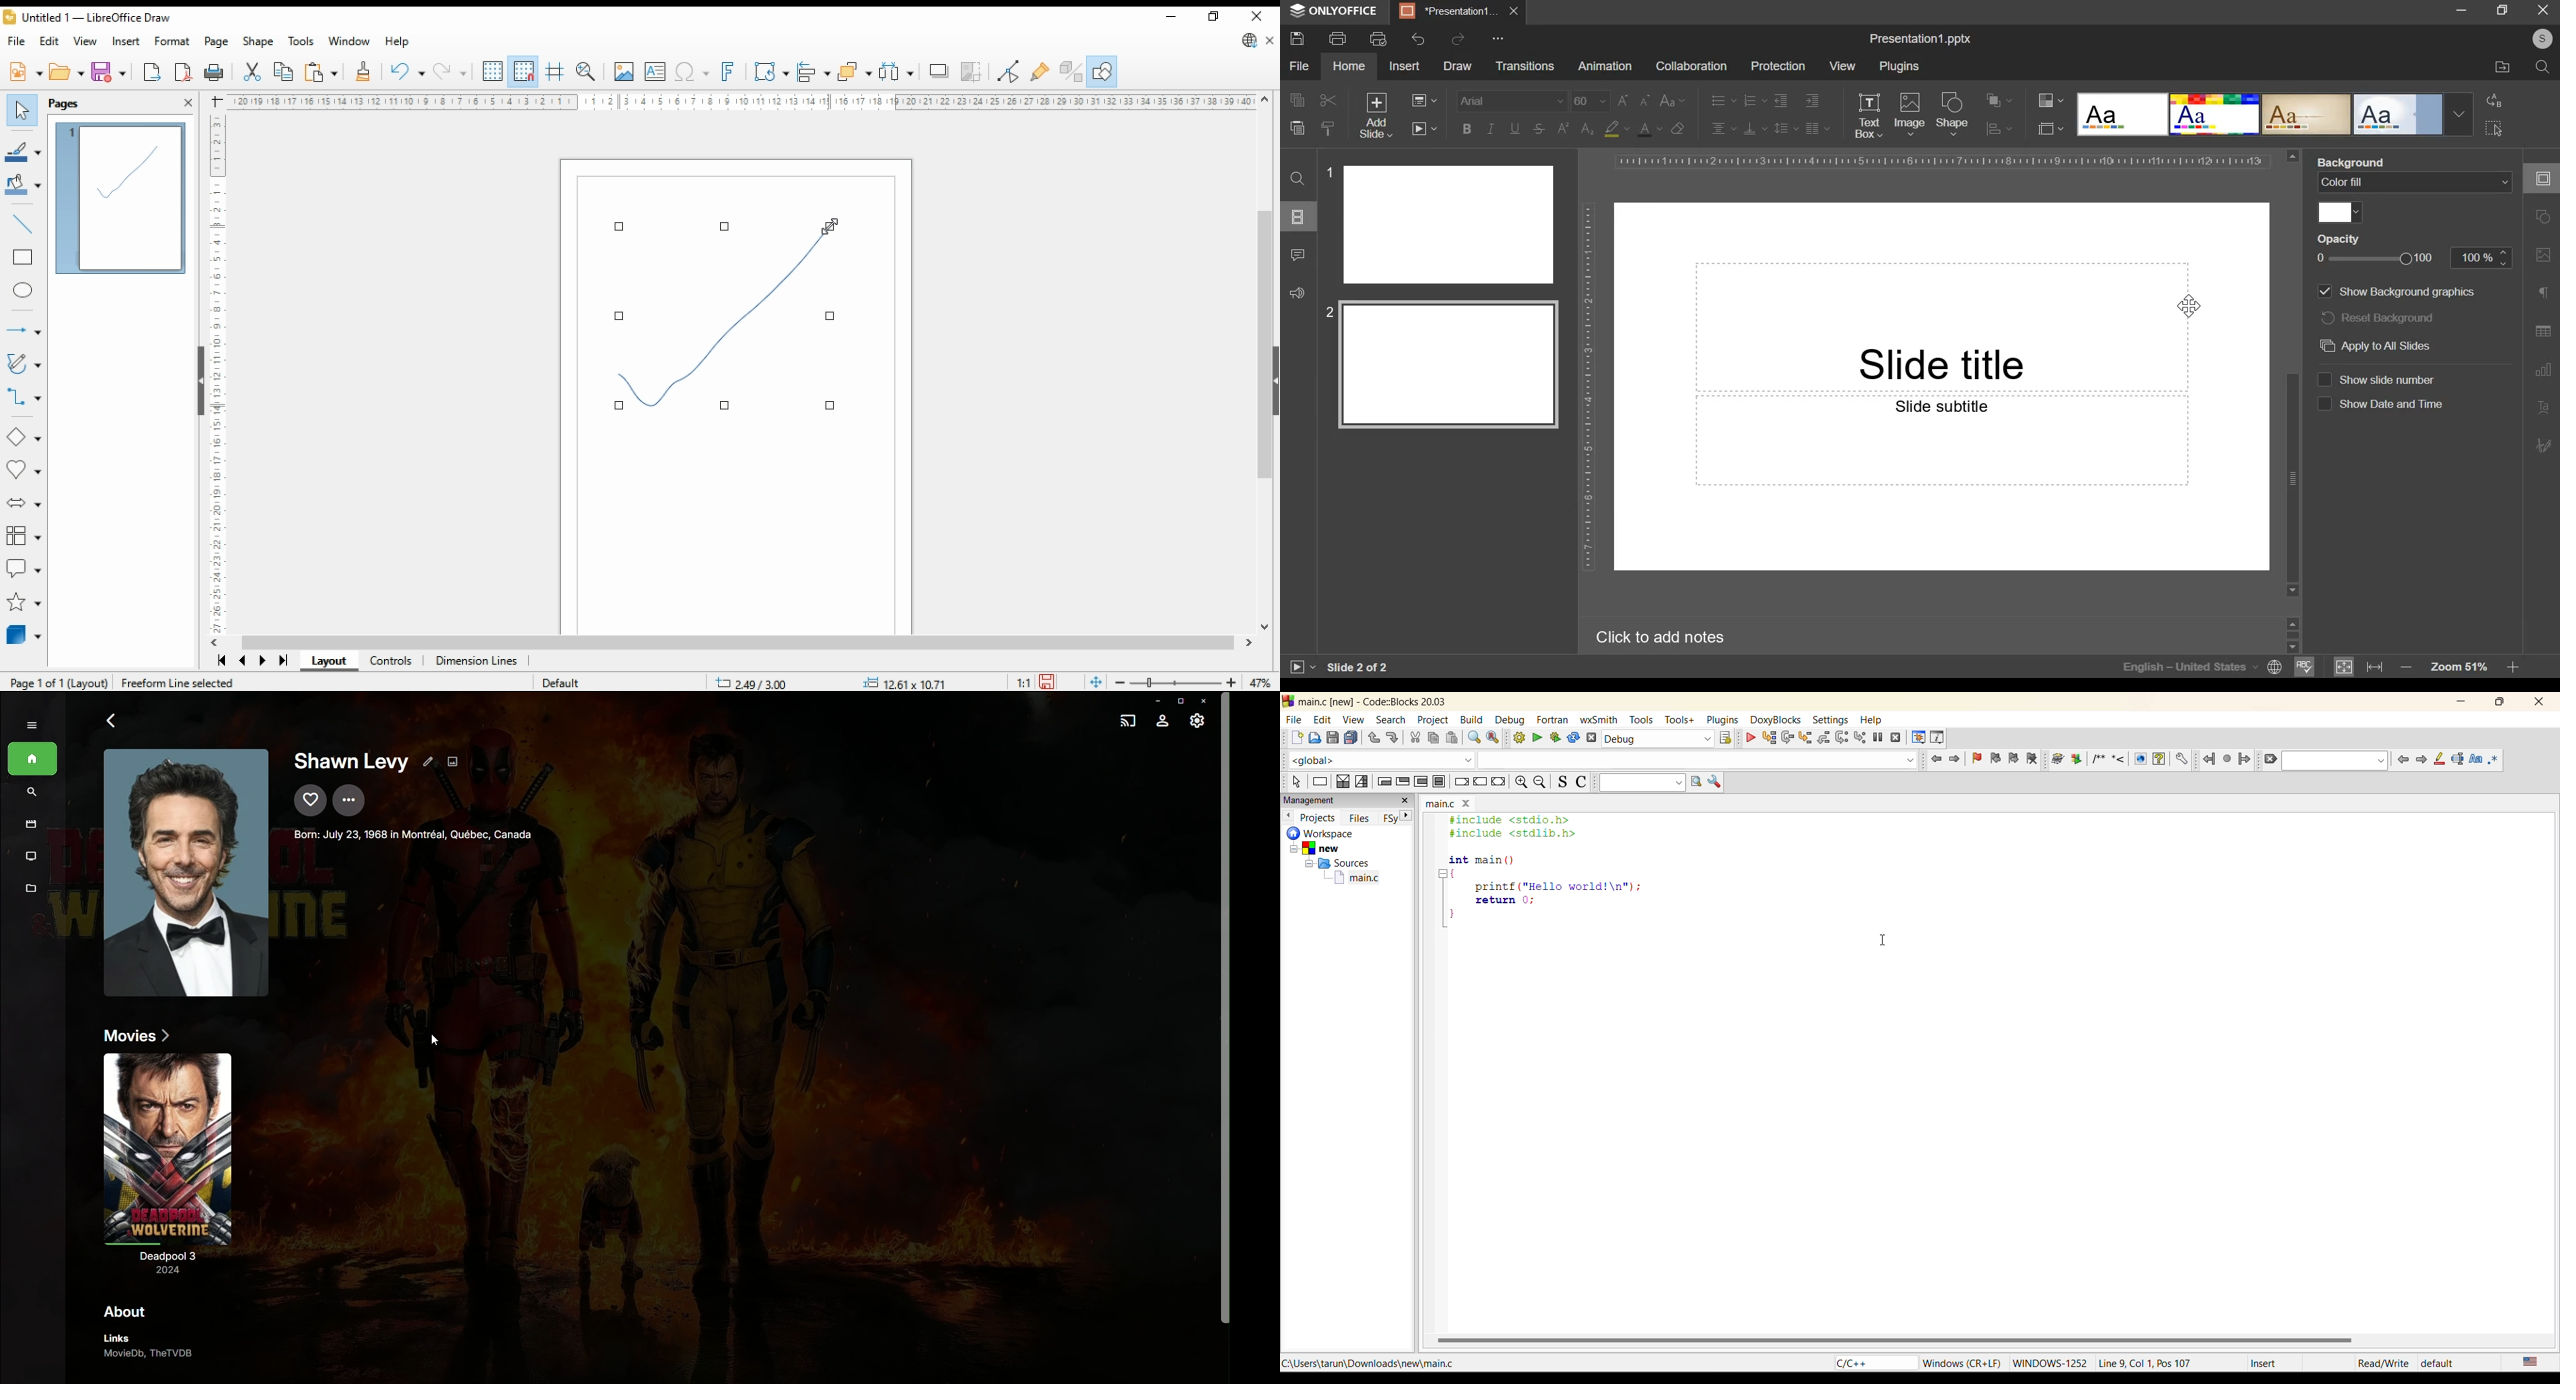 Image resolution: width=2576 pixels, height=1400 pixels. What do you see at coordinates (1868, 116) in the screenshot?
I see `text box` at bounding box center [1868, 116].